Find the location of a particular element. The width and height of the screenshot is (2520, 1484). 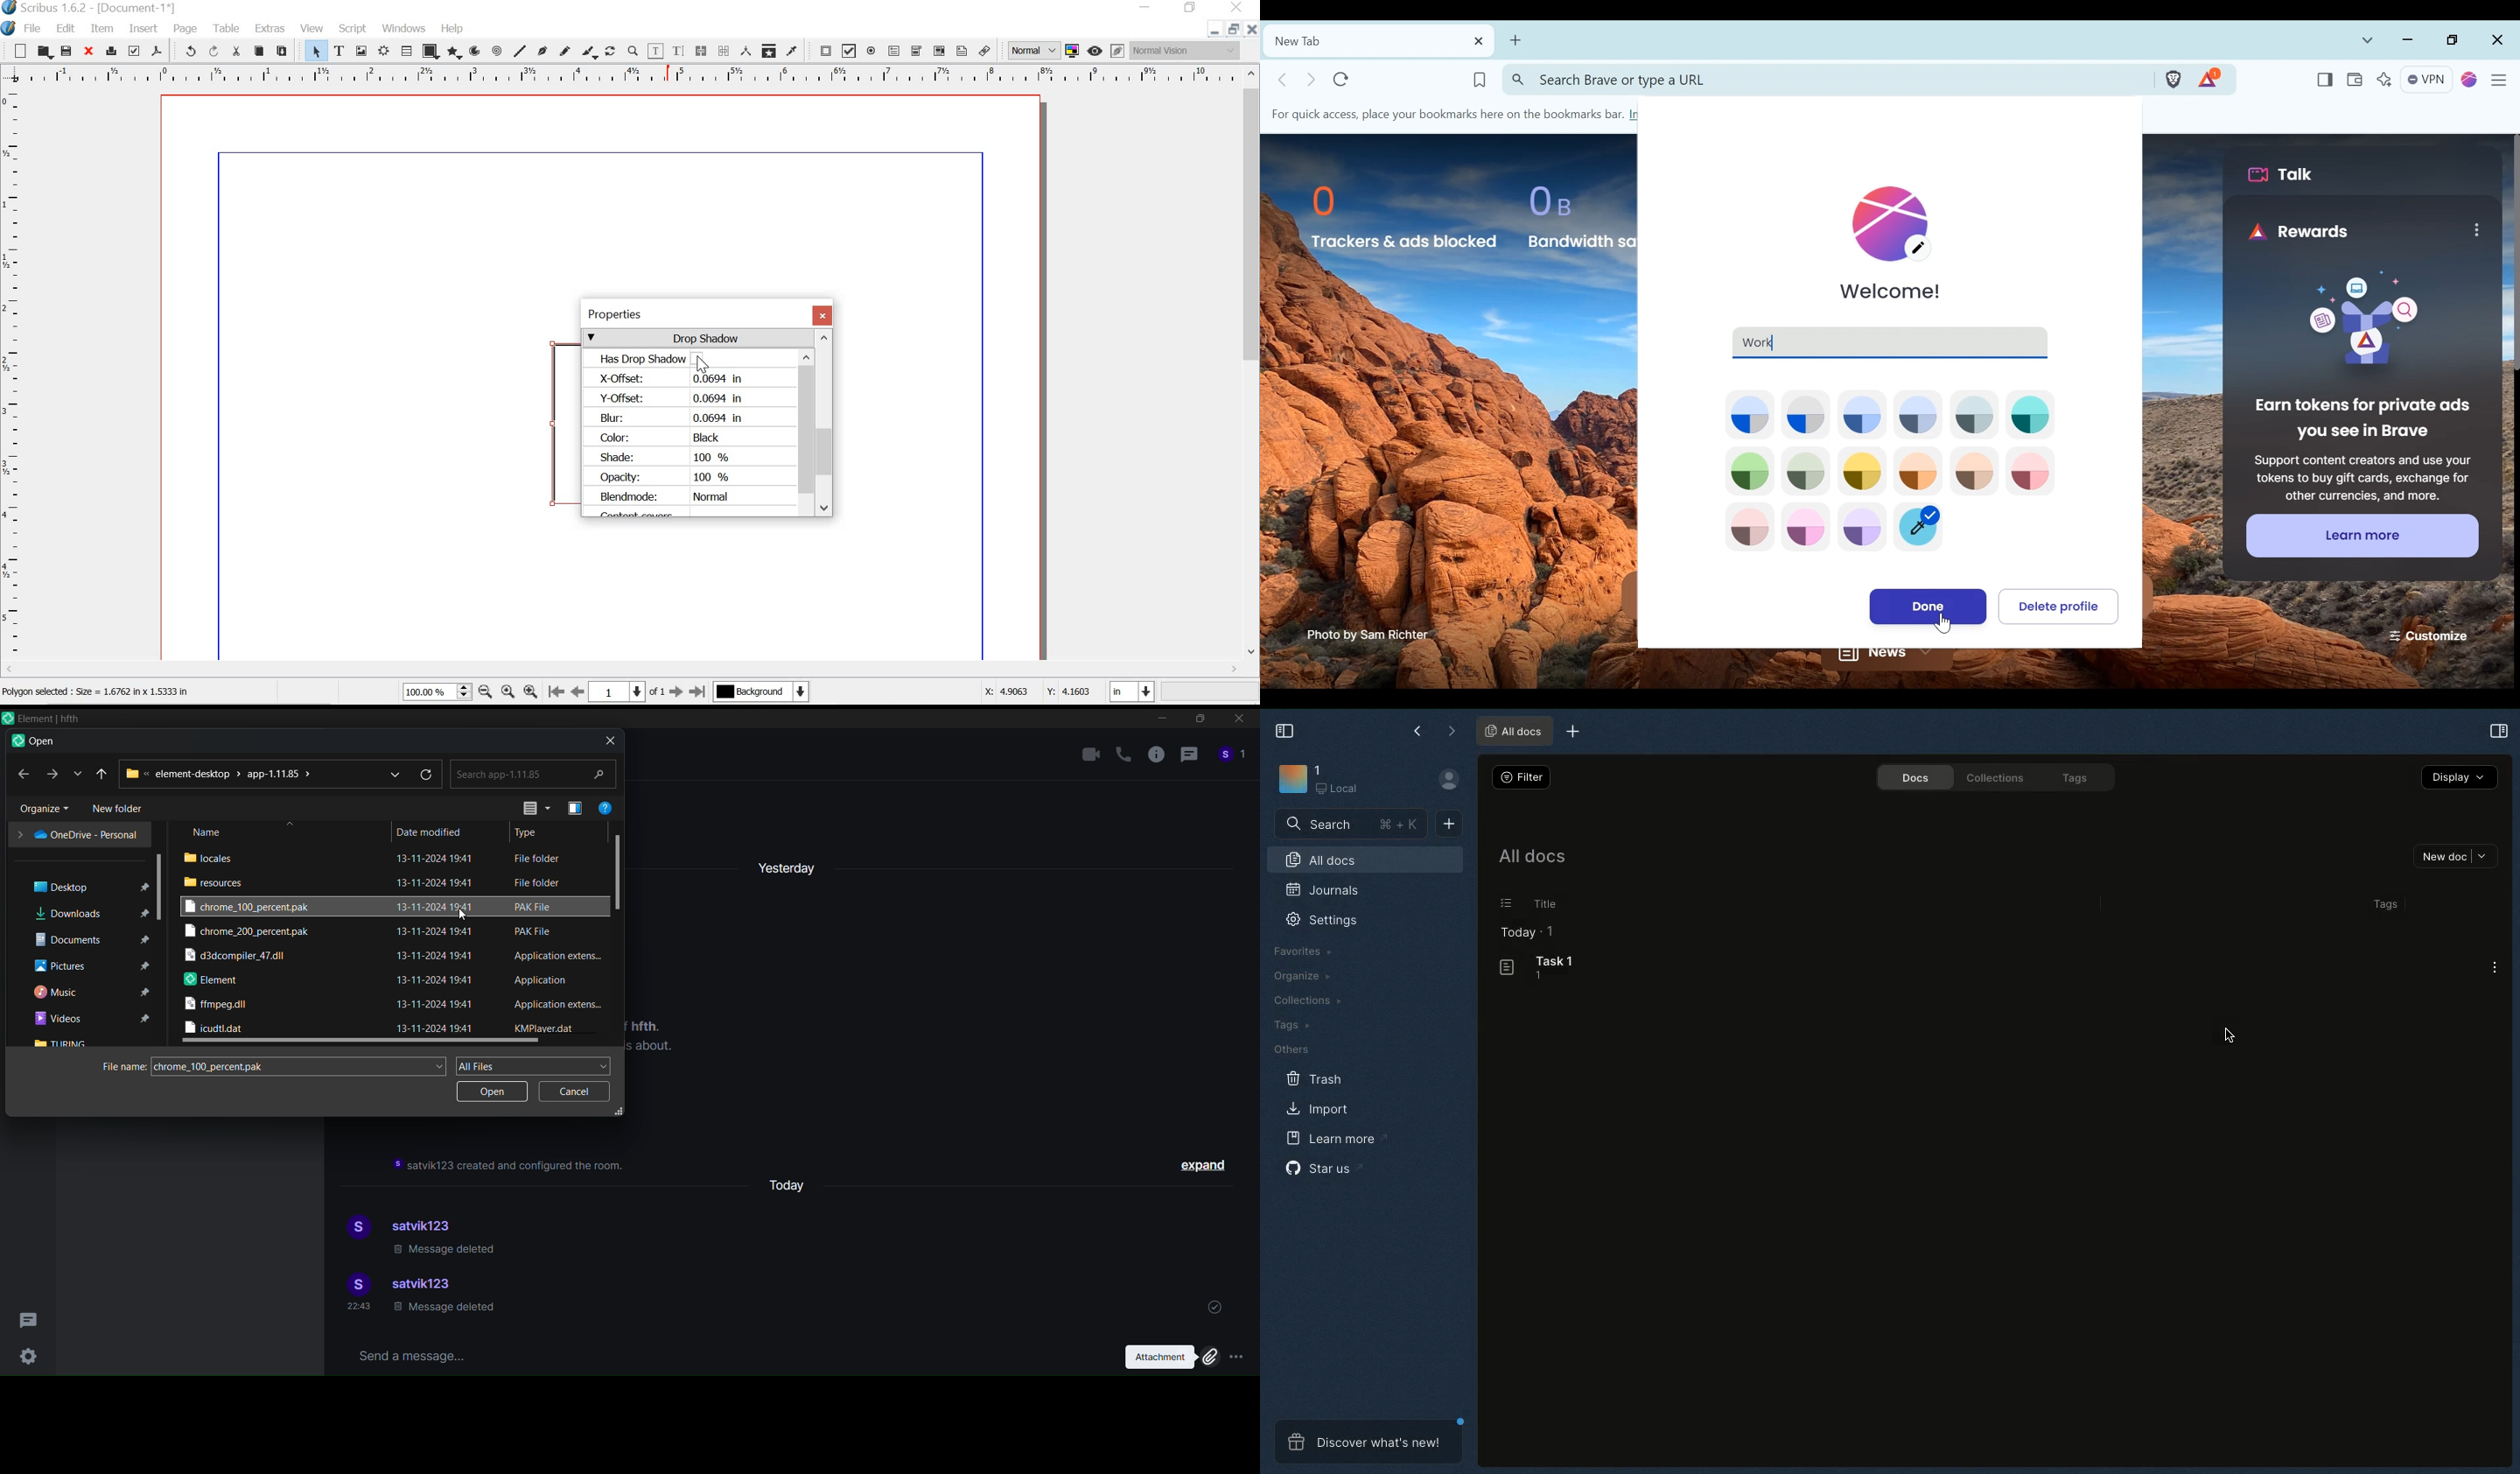

save as pdf is located at coordinates (156, 51).